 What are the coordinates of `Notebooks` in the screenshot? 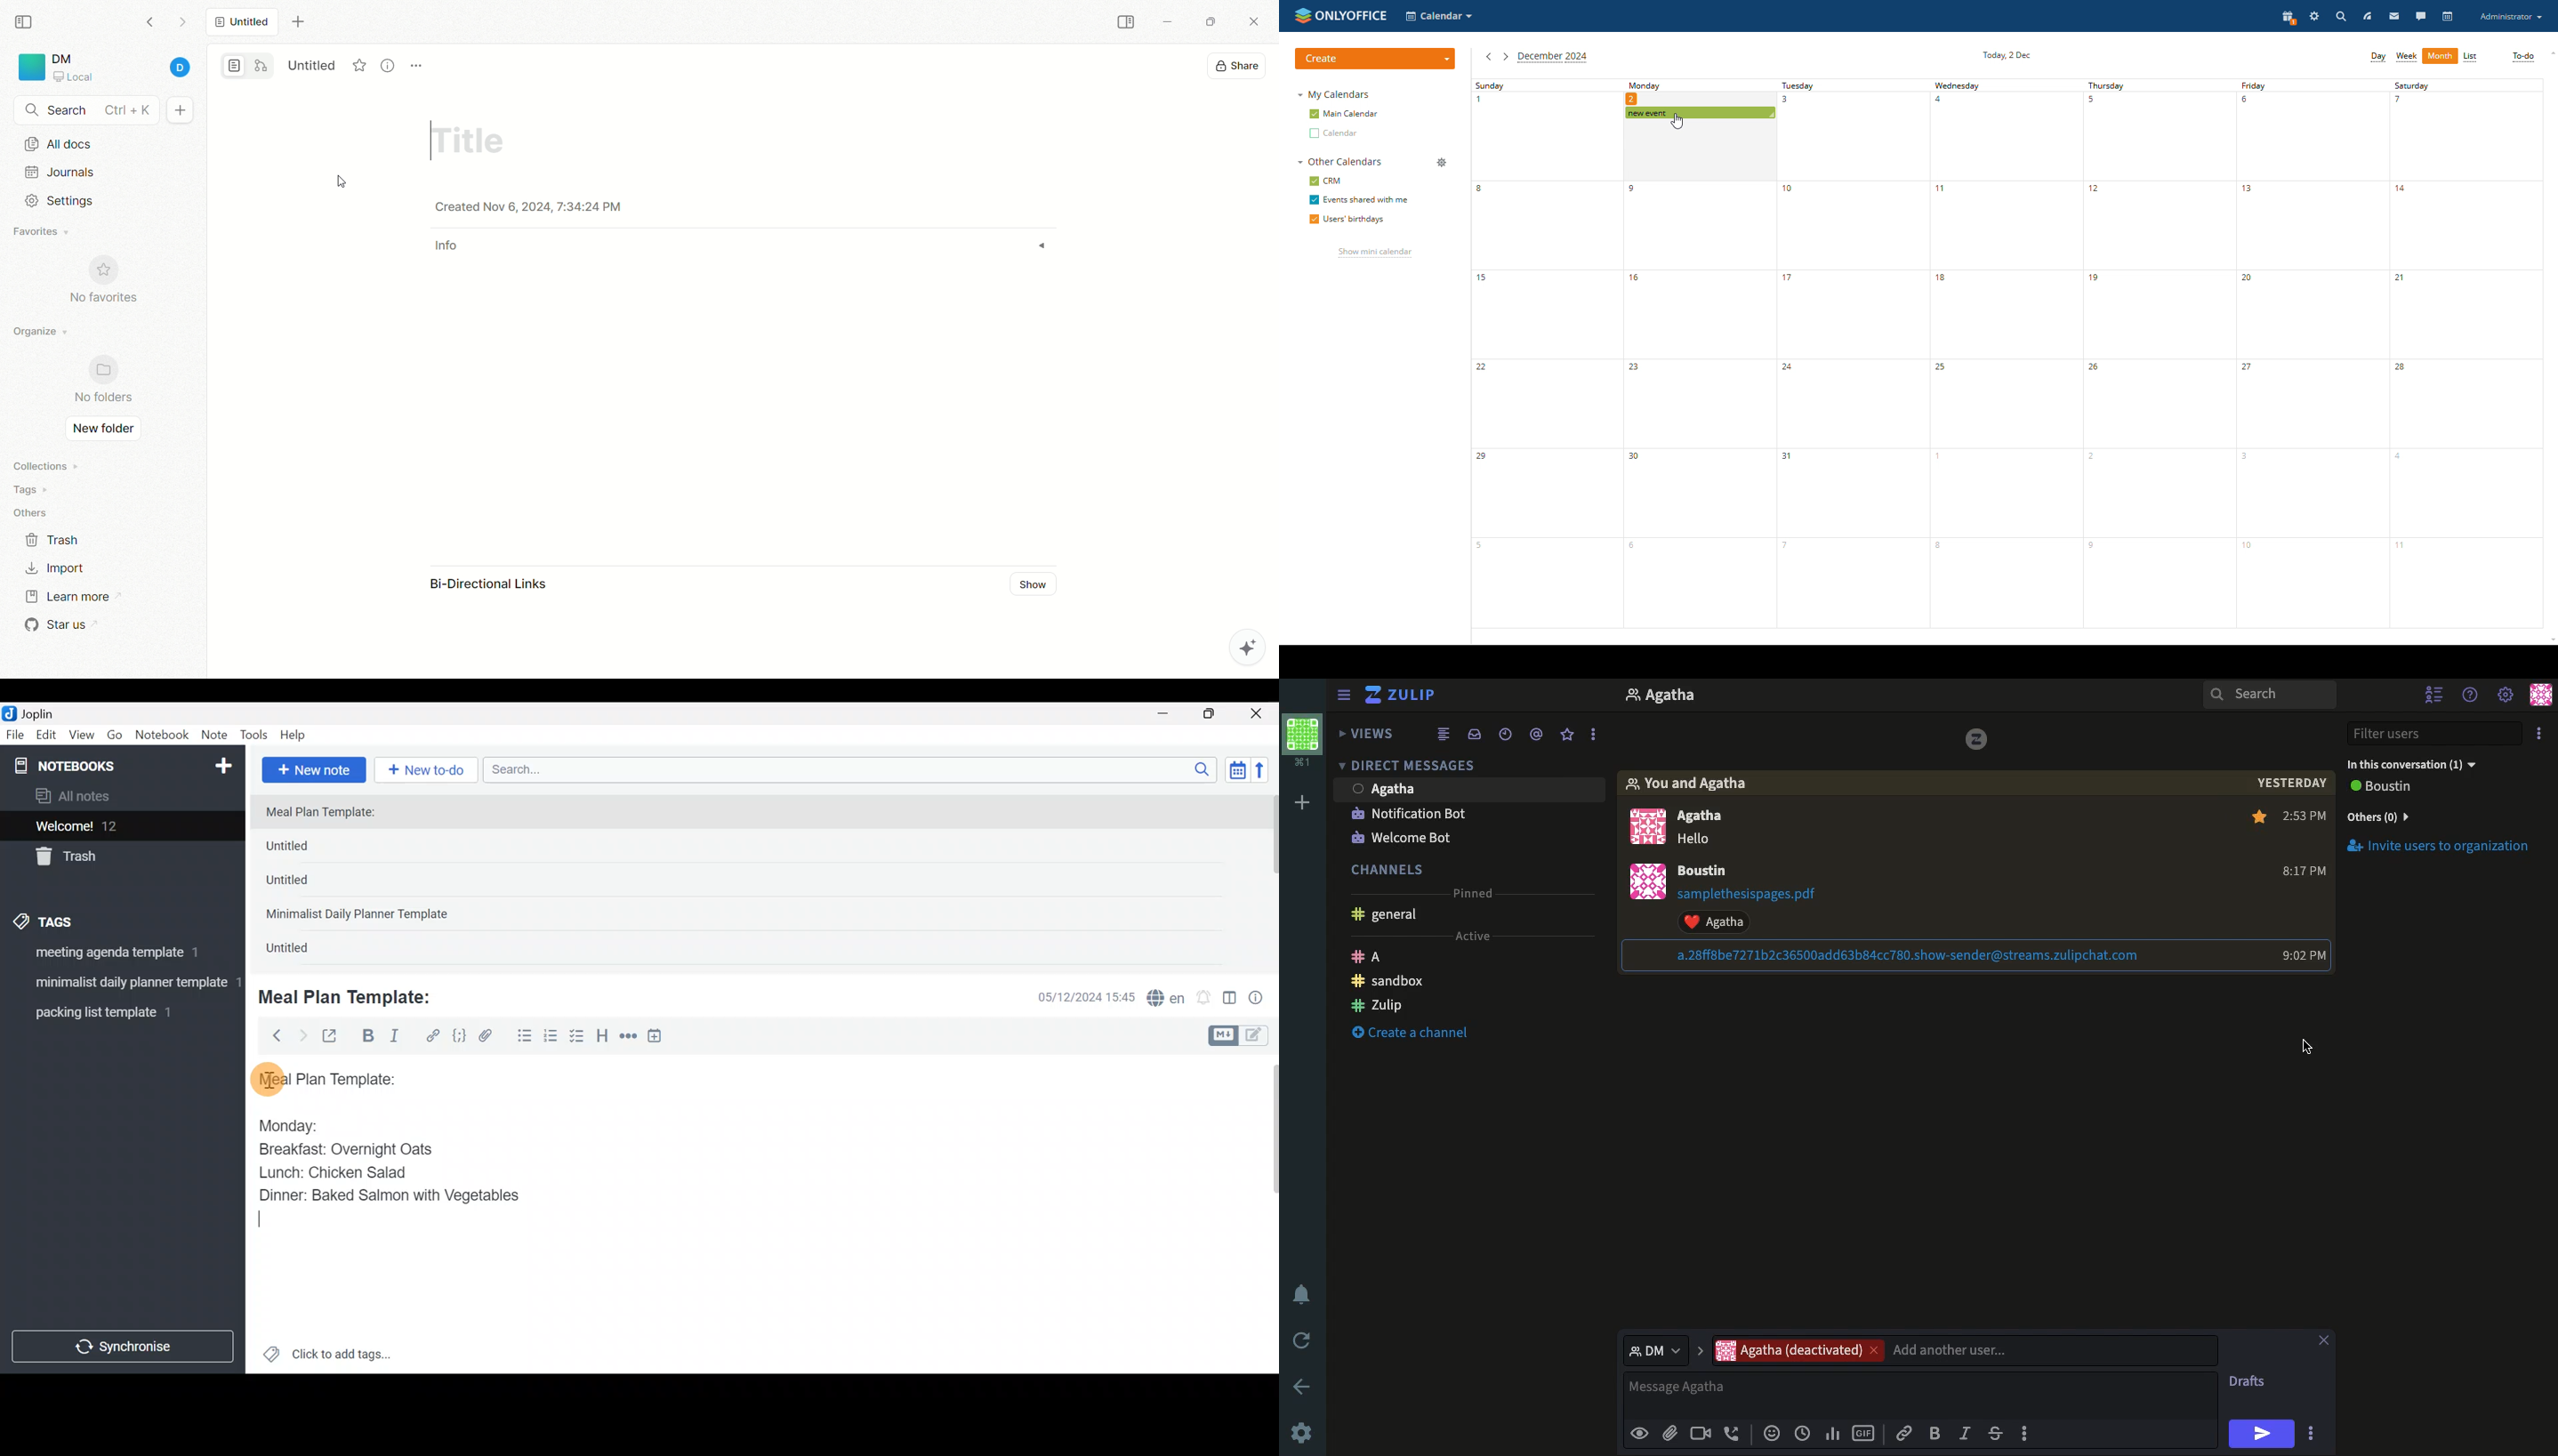 It's located at (94, 765).